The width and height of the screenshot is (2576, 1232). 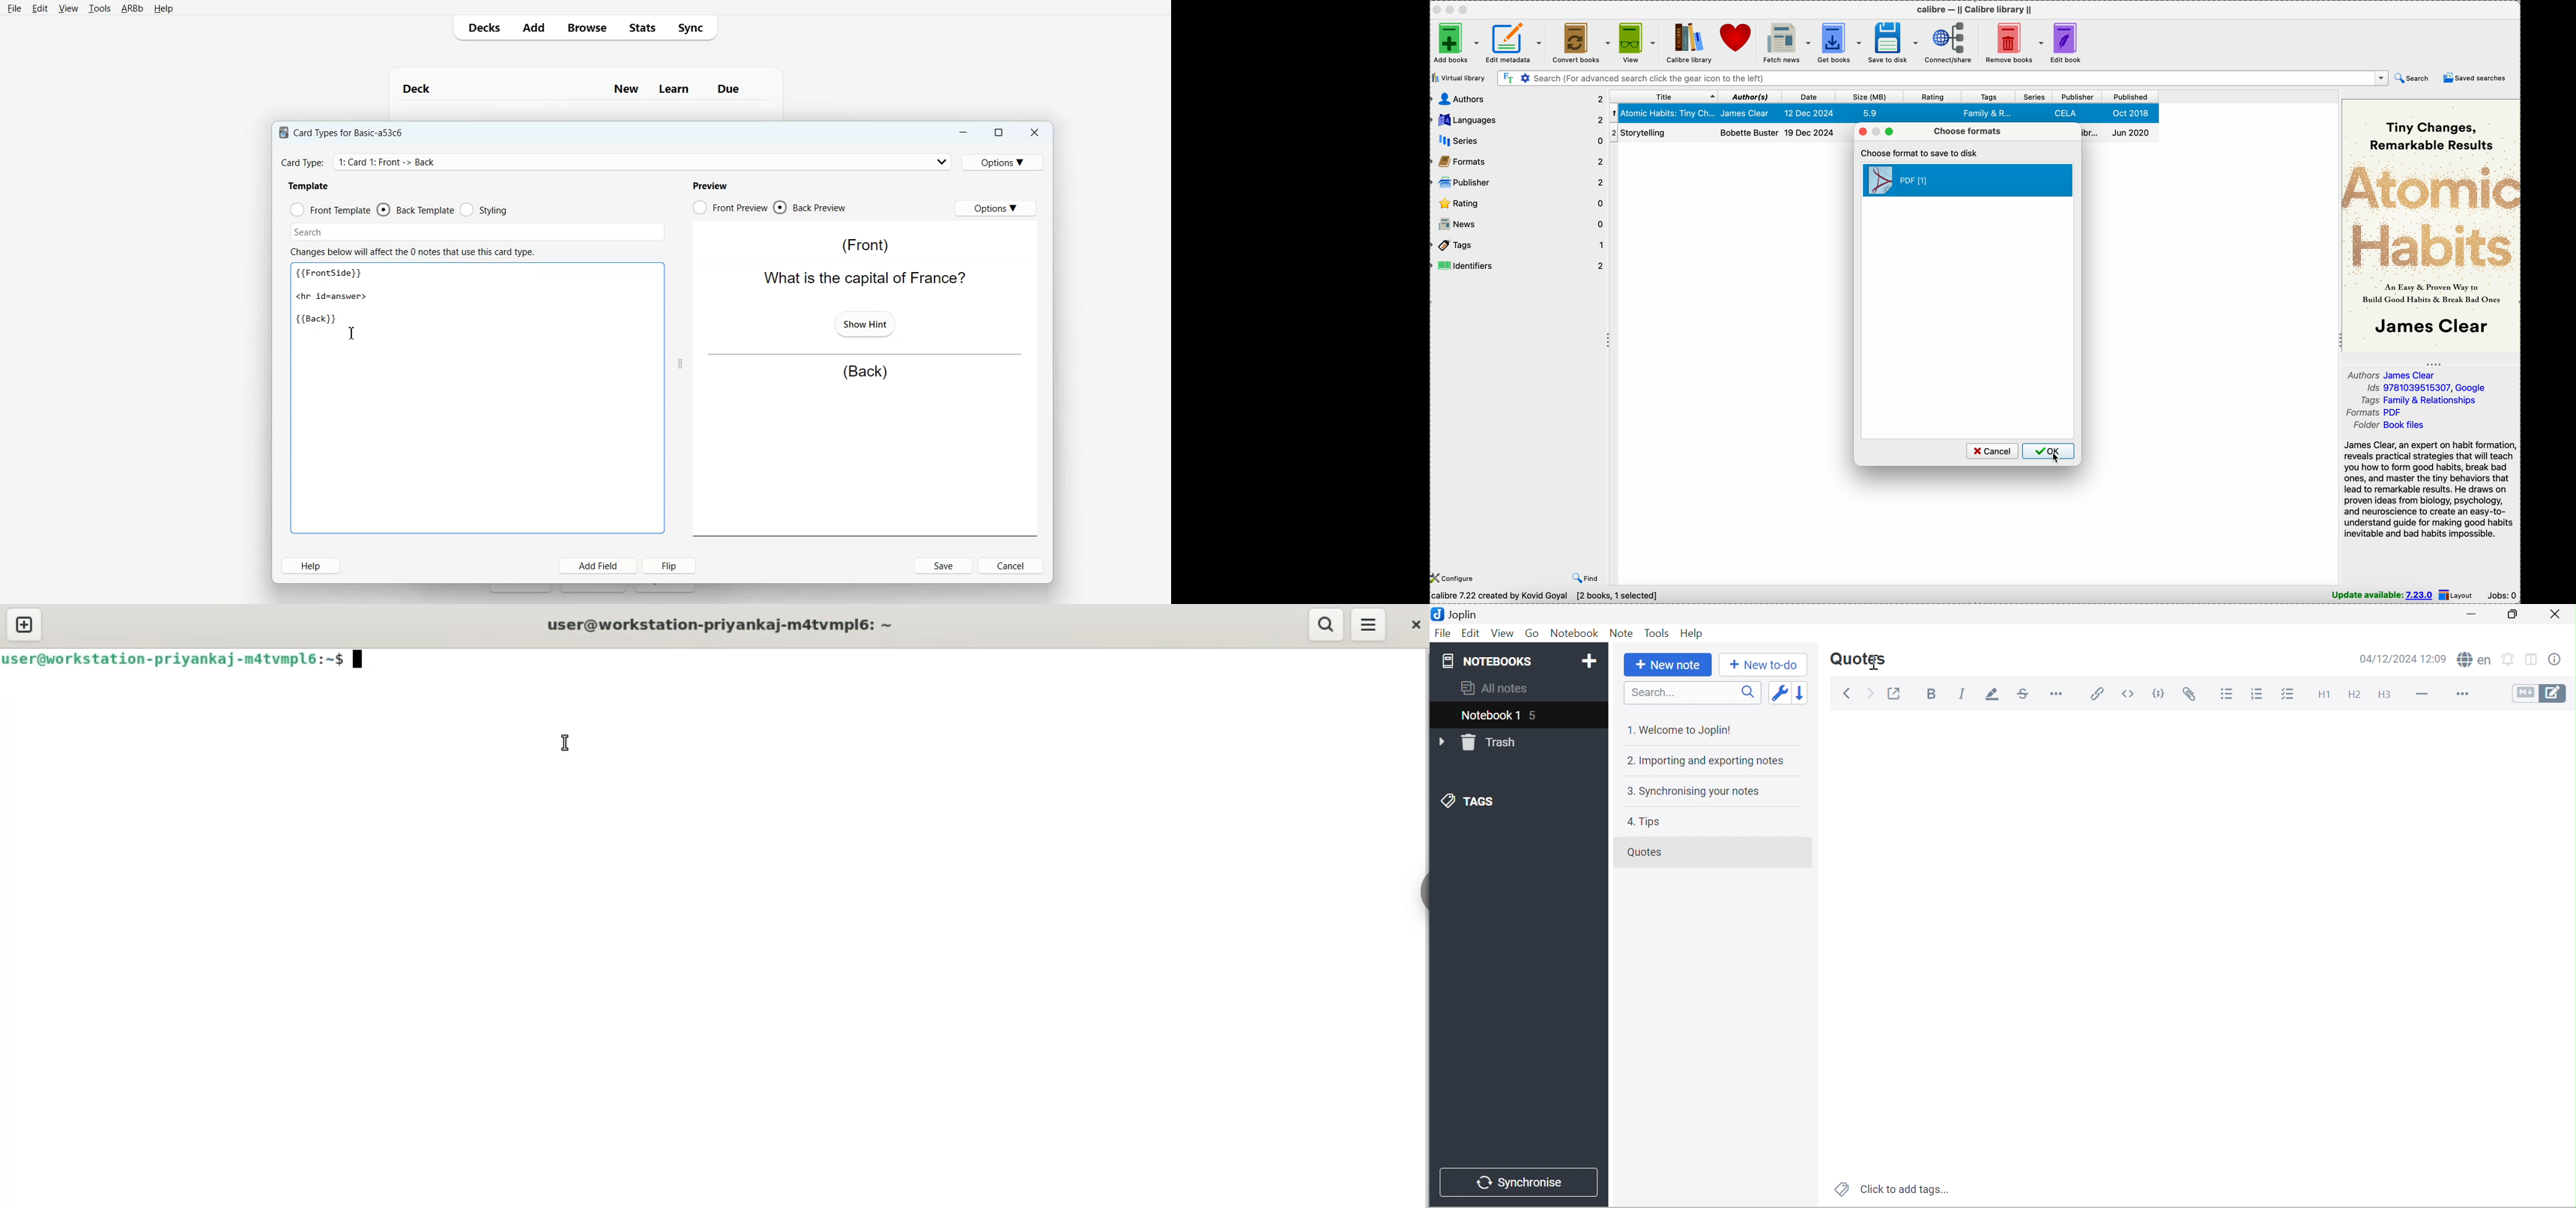 What do you see at coordinates (598, 566) in the screenshot?
I see `Add Field` at bounding box center [598, 566].